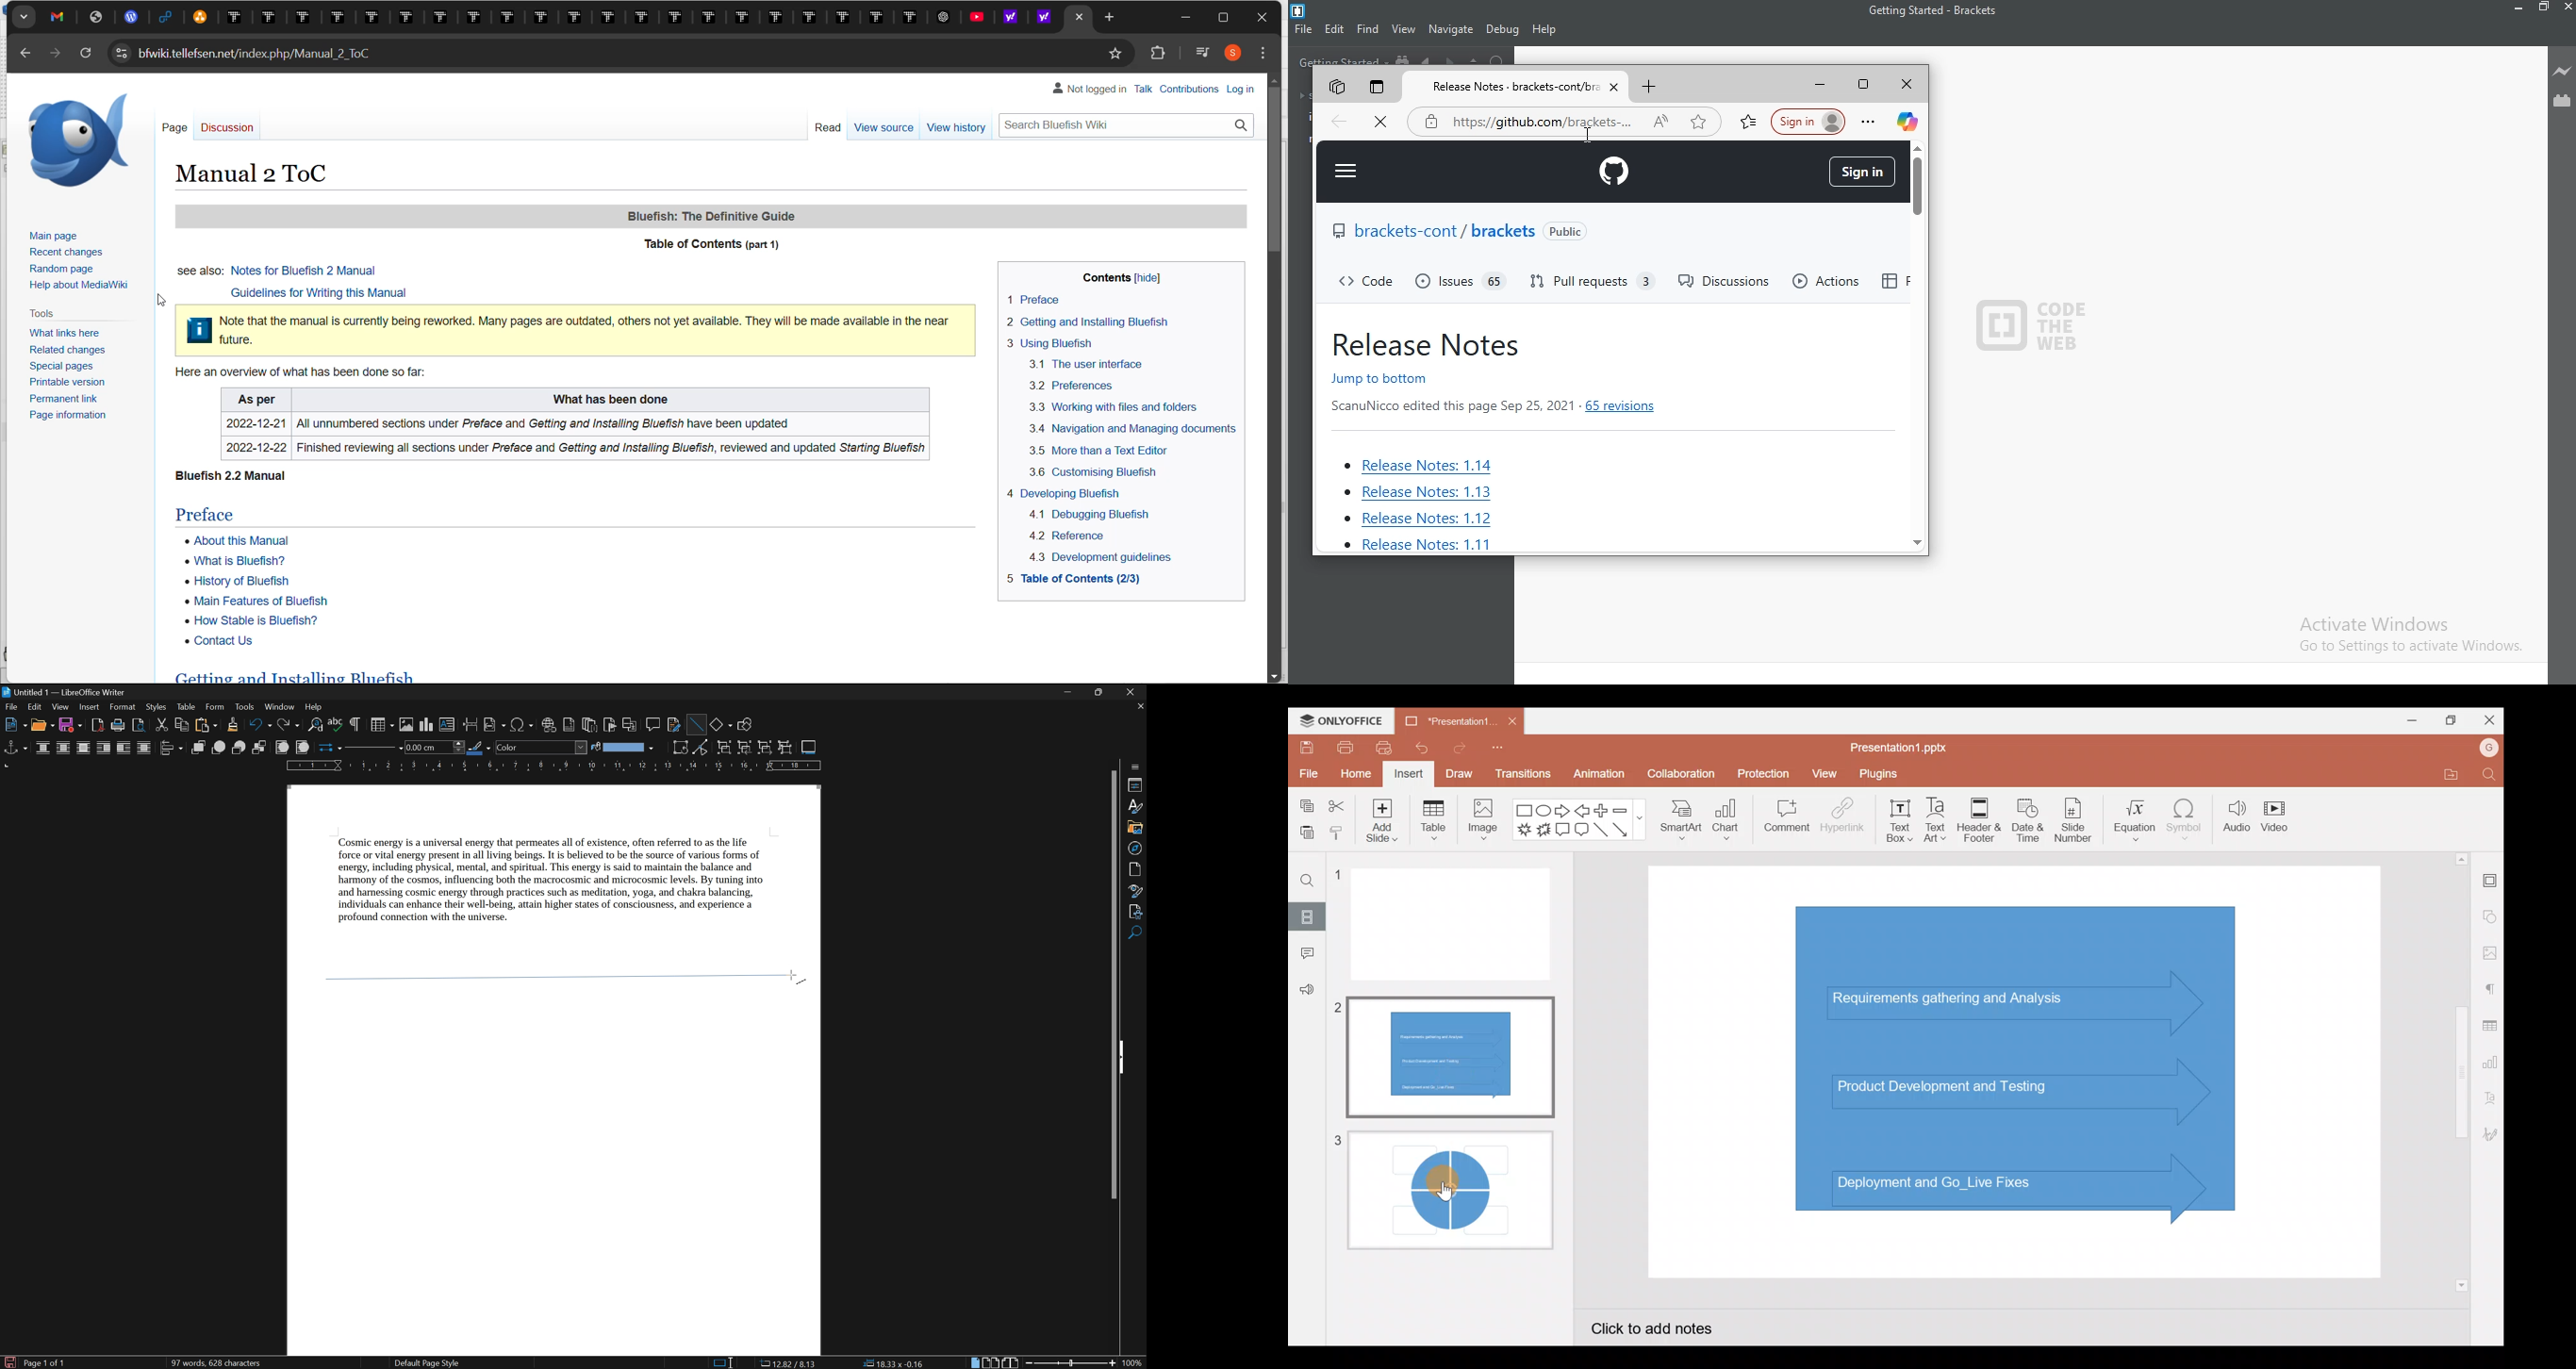  I want to click on Printable version, so click(61, 385).